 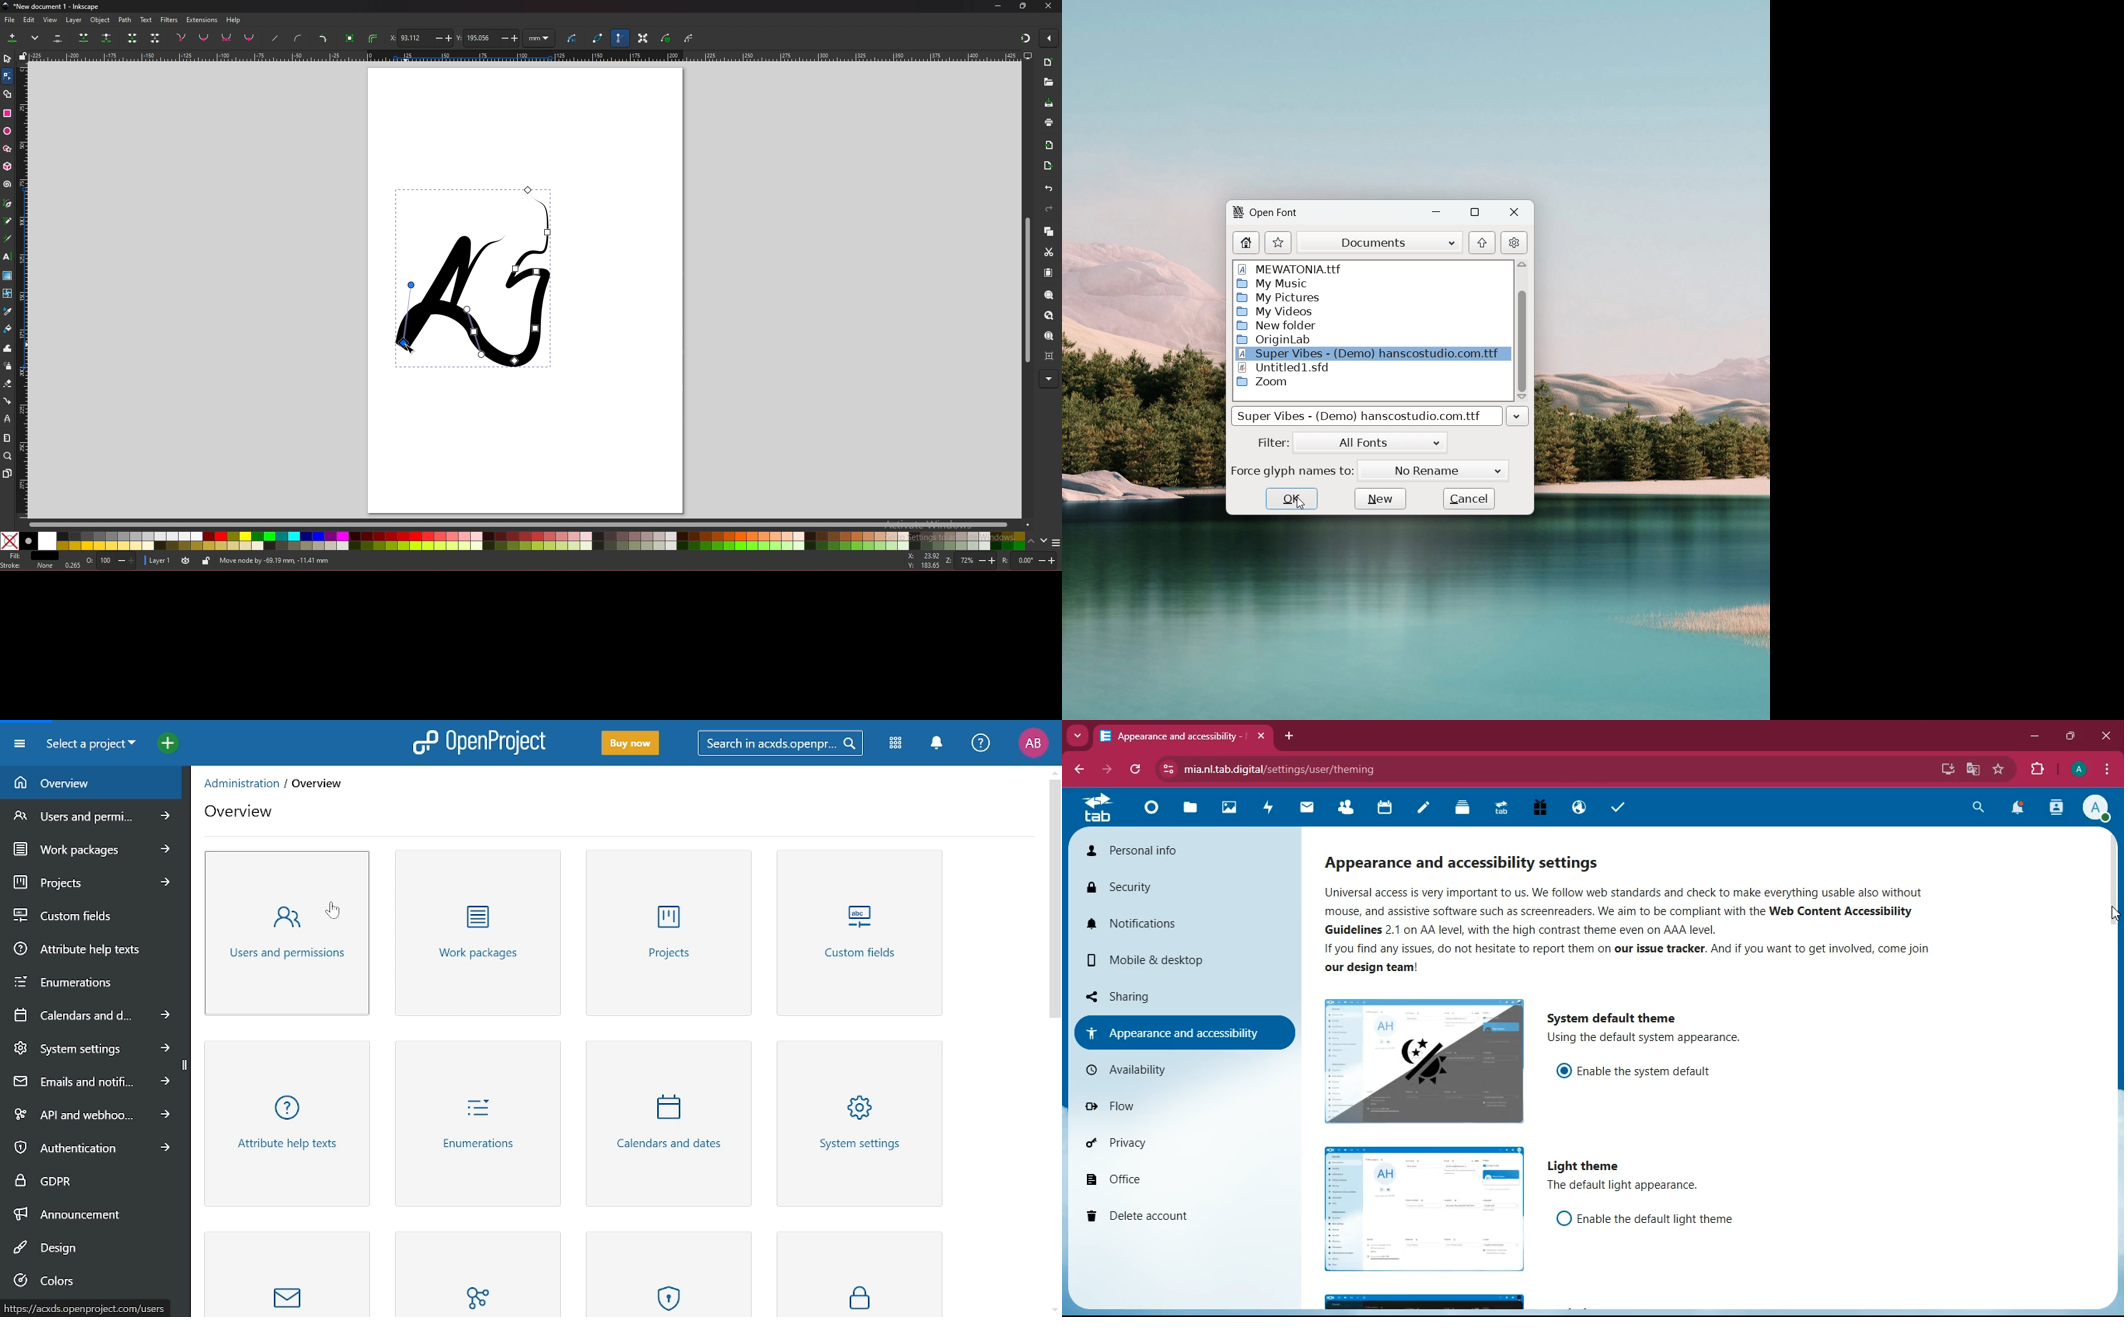 What do you see at coordinates (1621, 809) in the screenshot?
I see `task` at bounding box center [1621, 809].